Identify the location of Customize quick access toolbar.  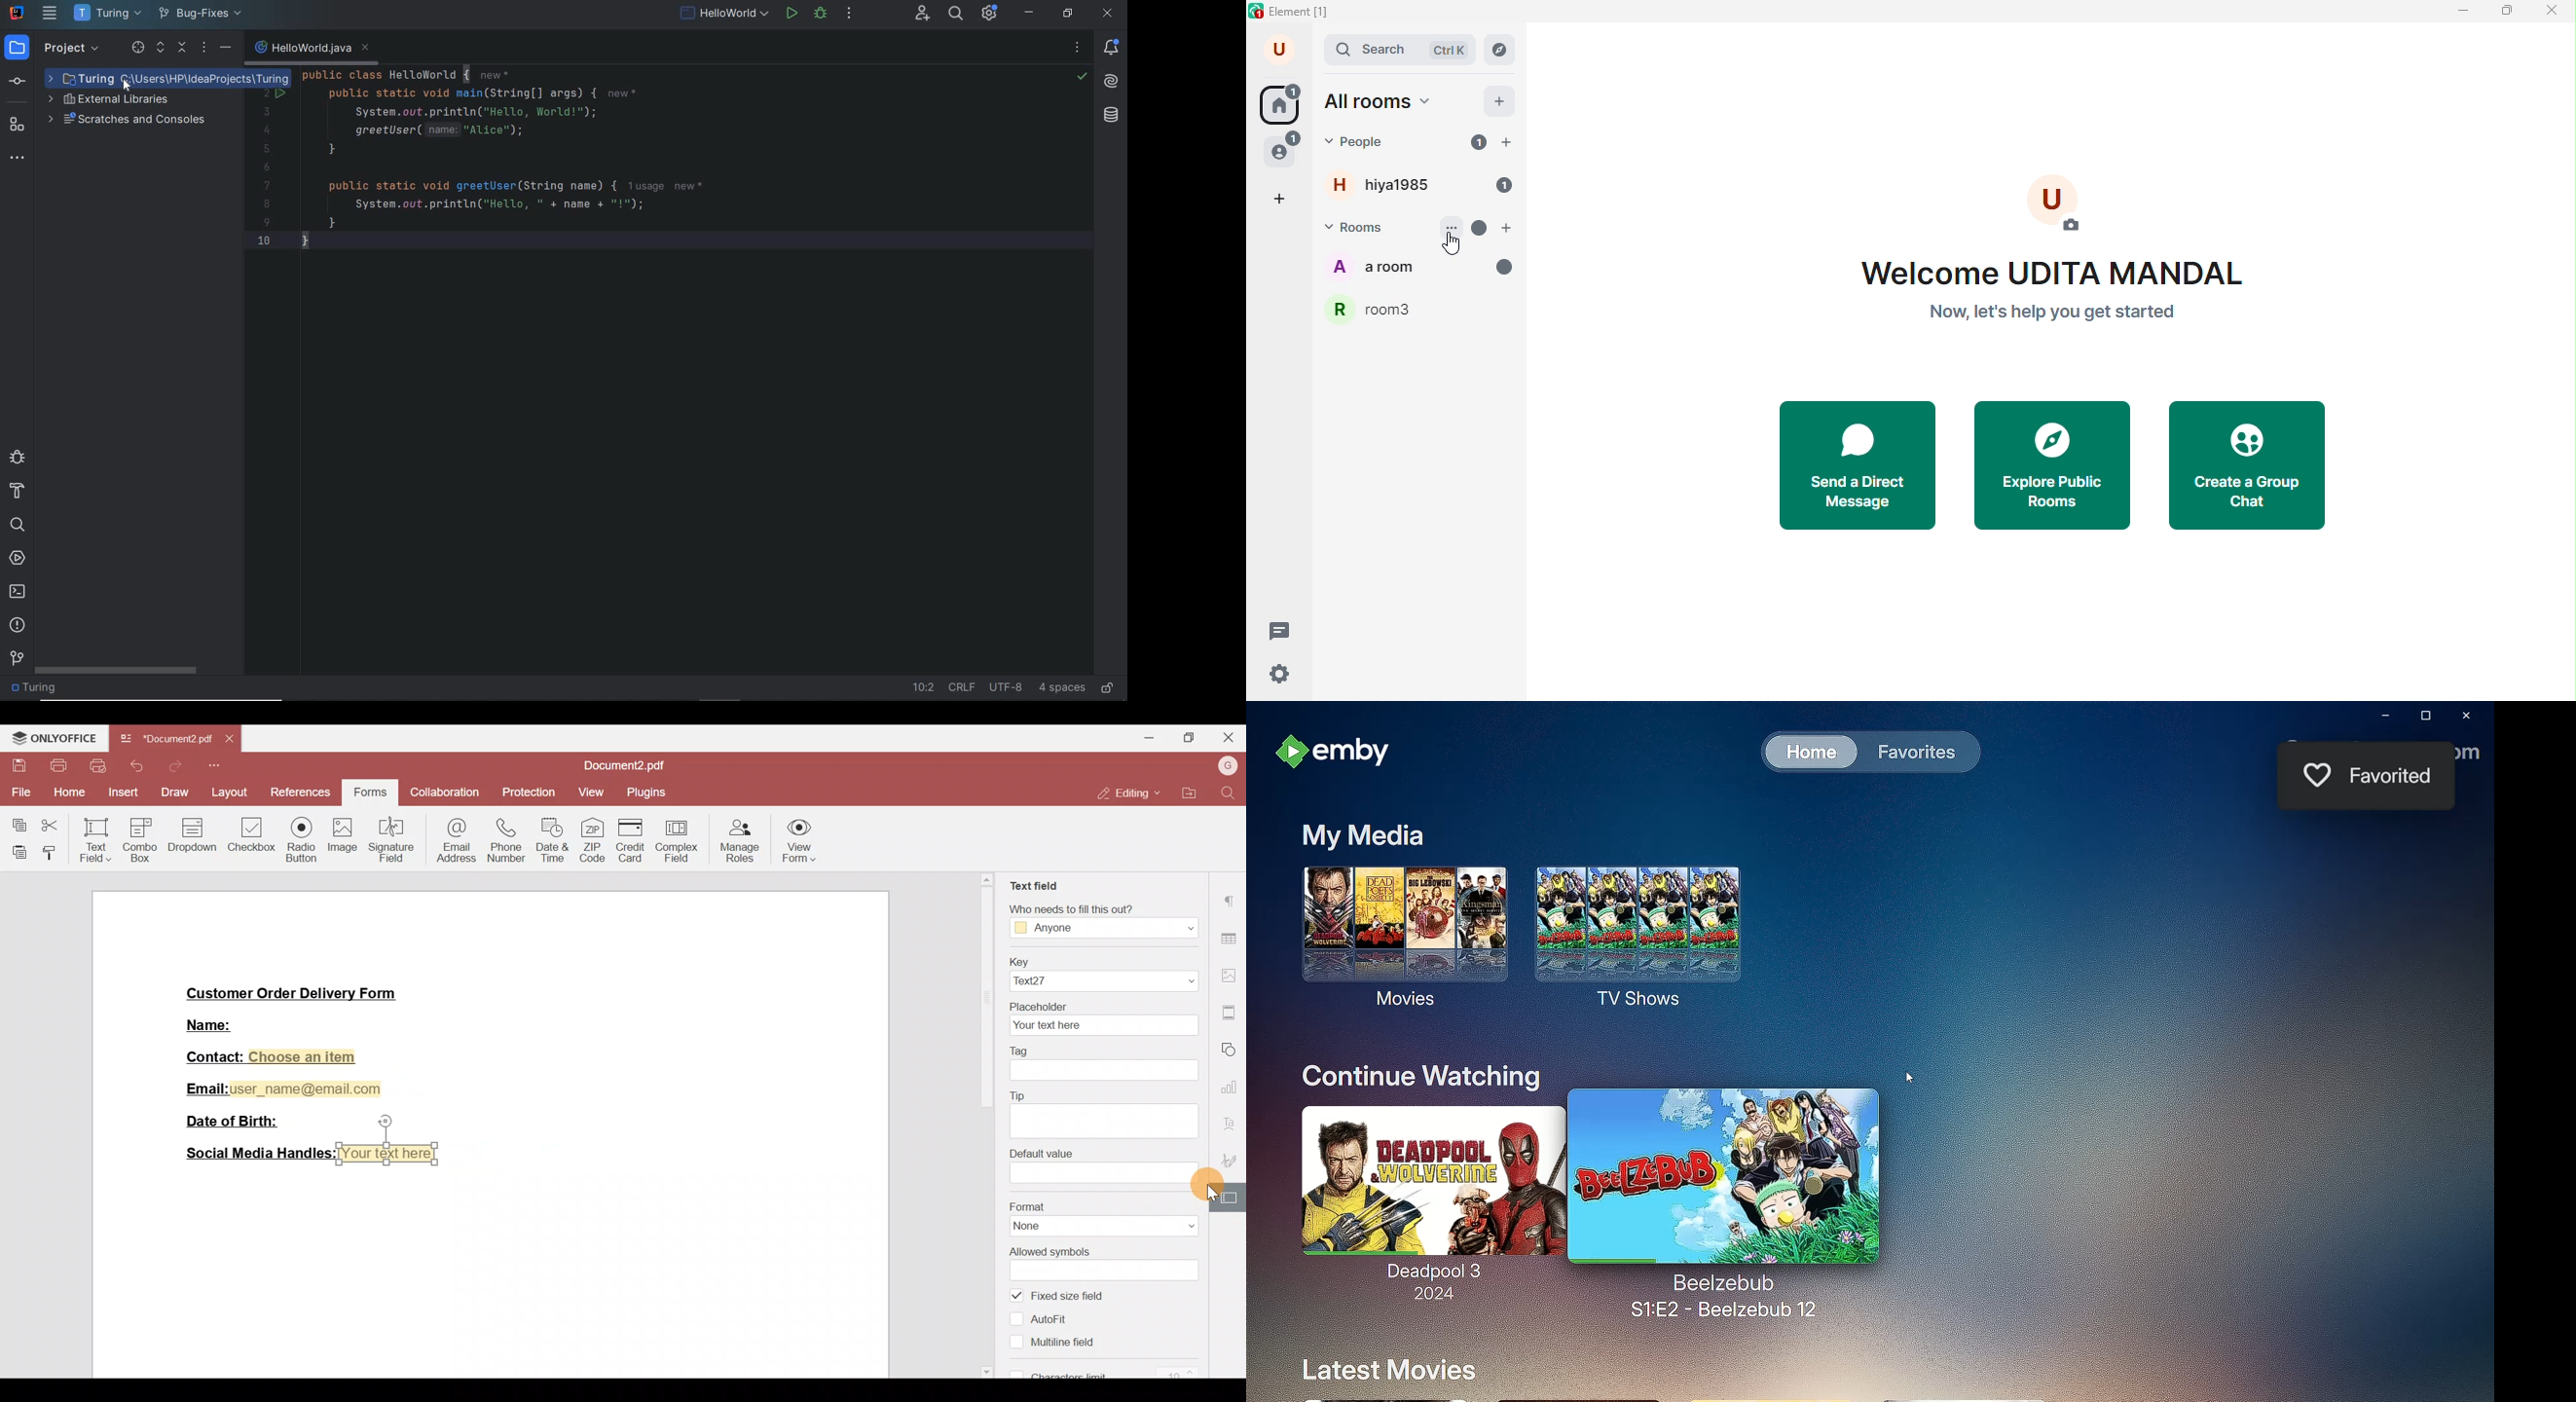
(215, 766).